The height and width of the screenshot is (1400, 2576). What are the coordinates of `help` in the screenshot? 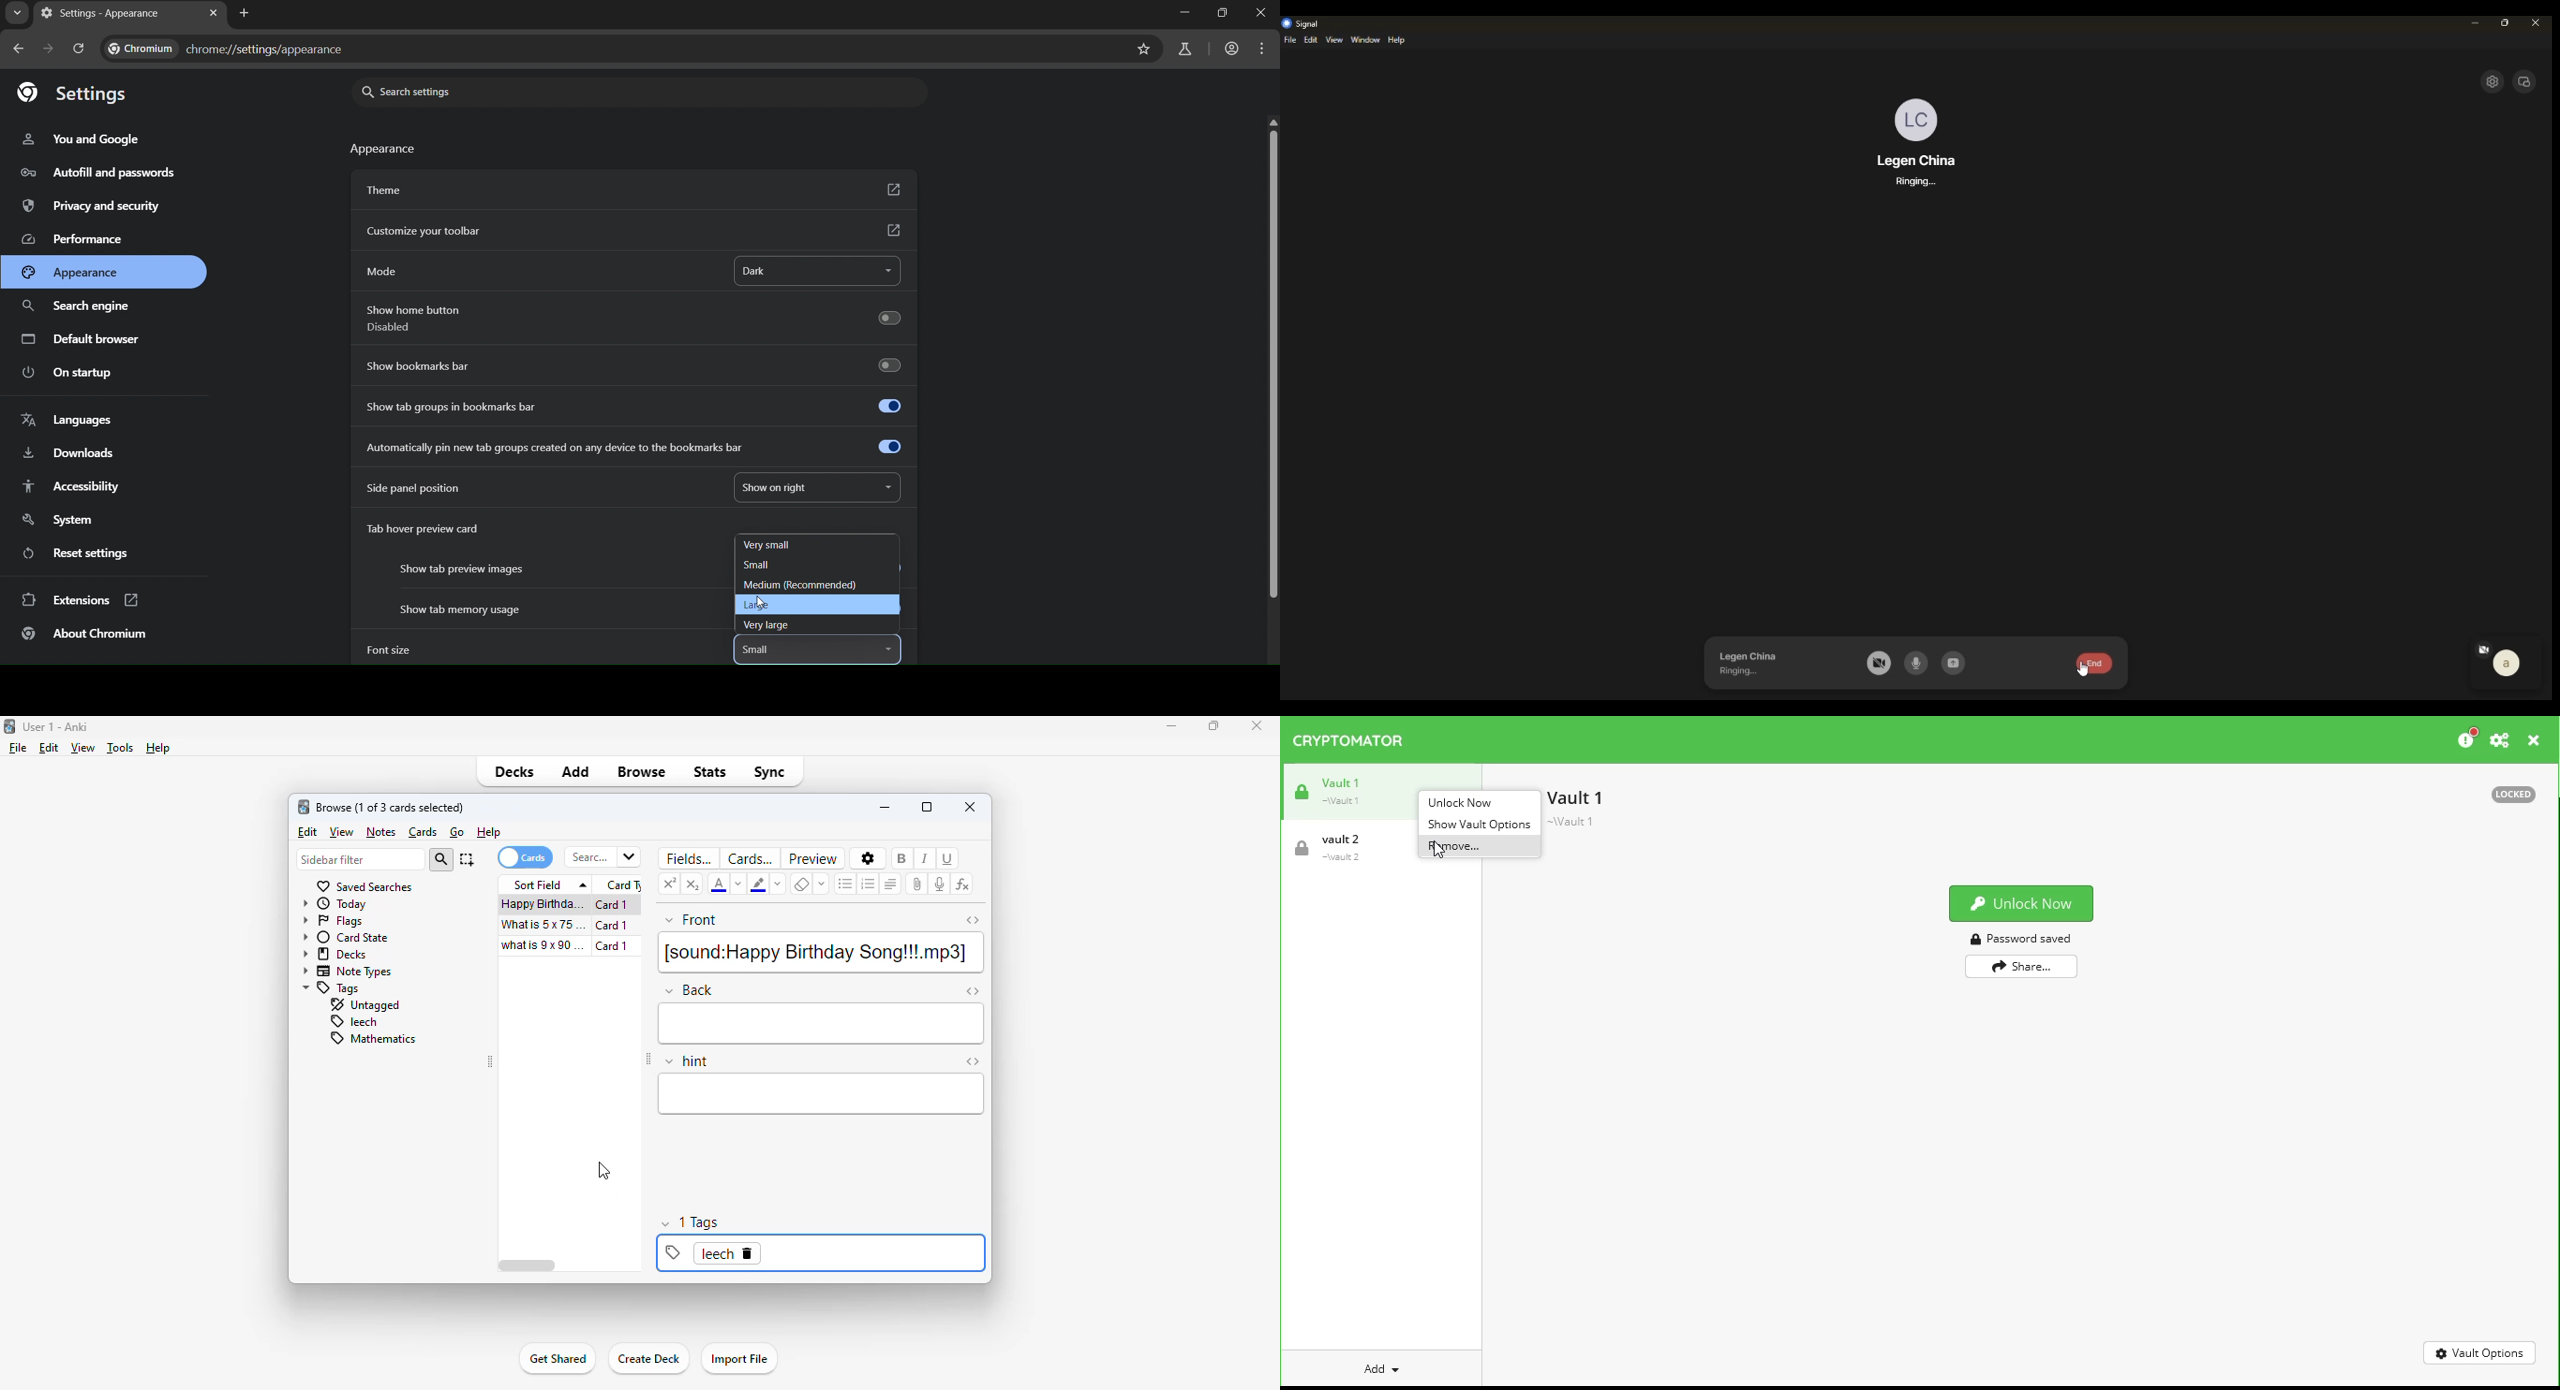 It's located at (161, 747).